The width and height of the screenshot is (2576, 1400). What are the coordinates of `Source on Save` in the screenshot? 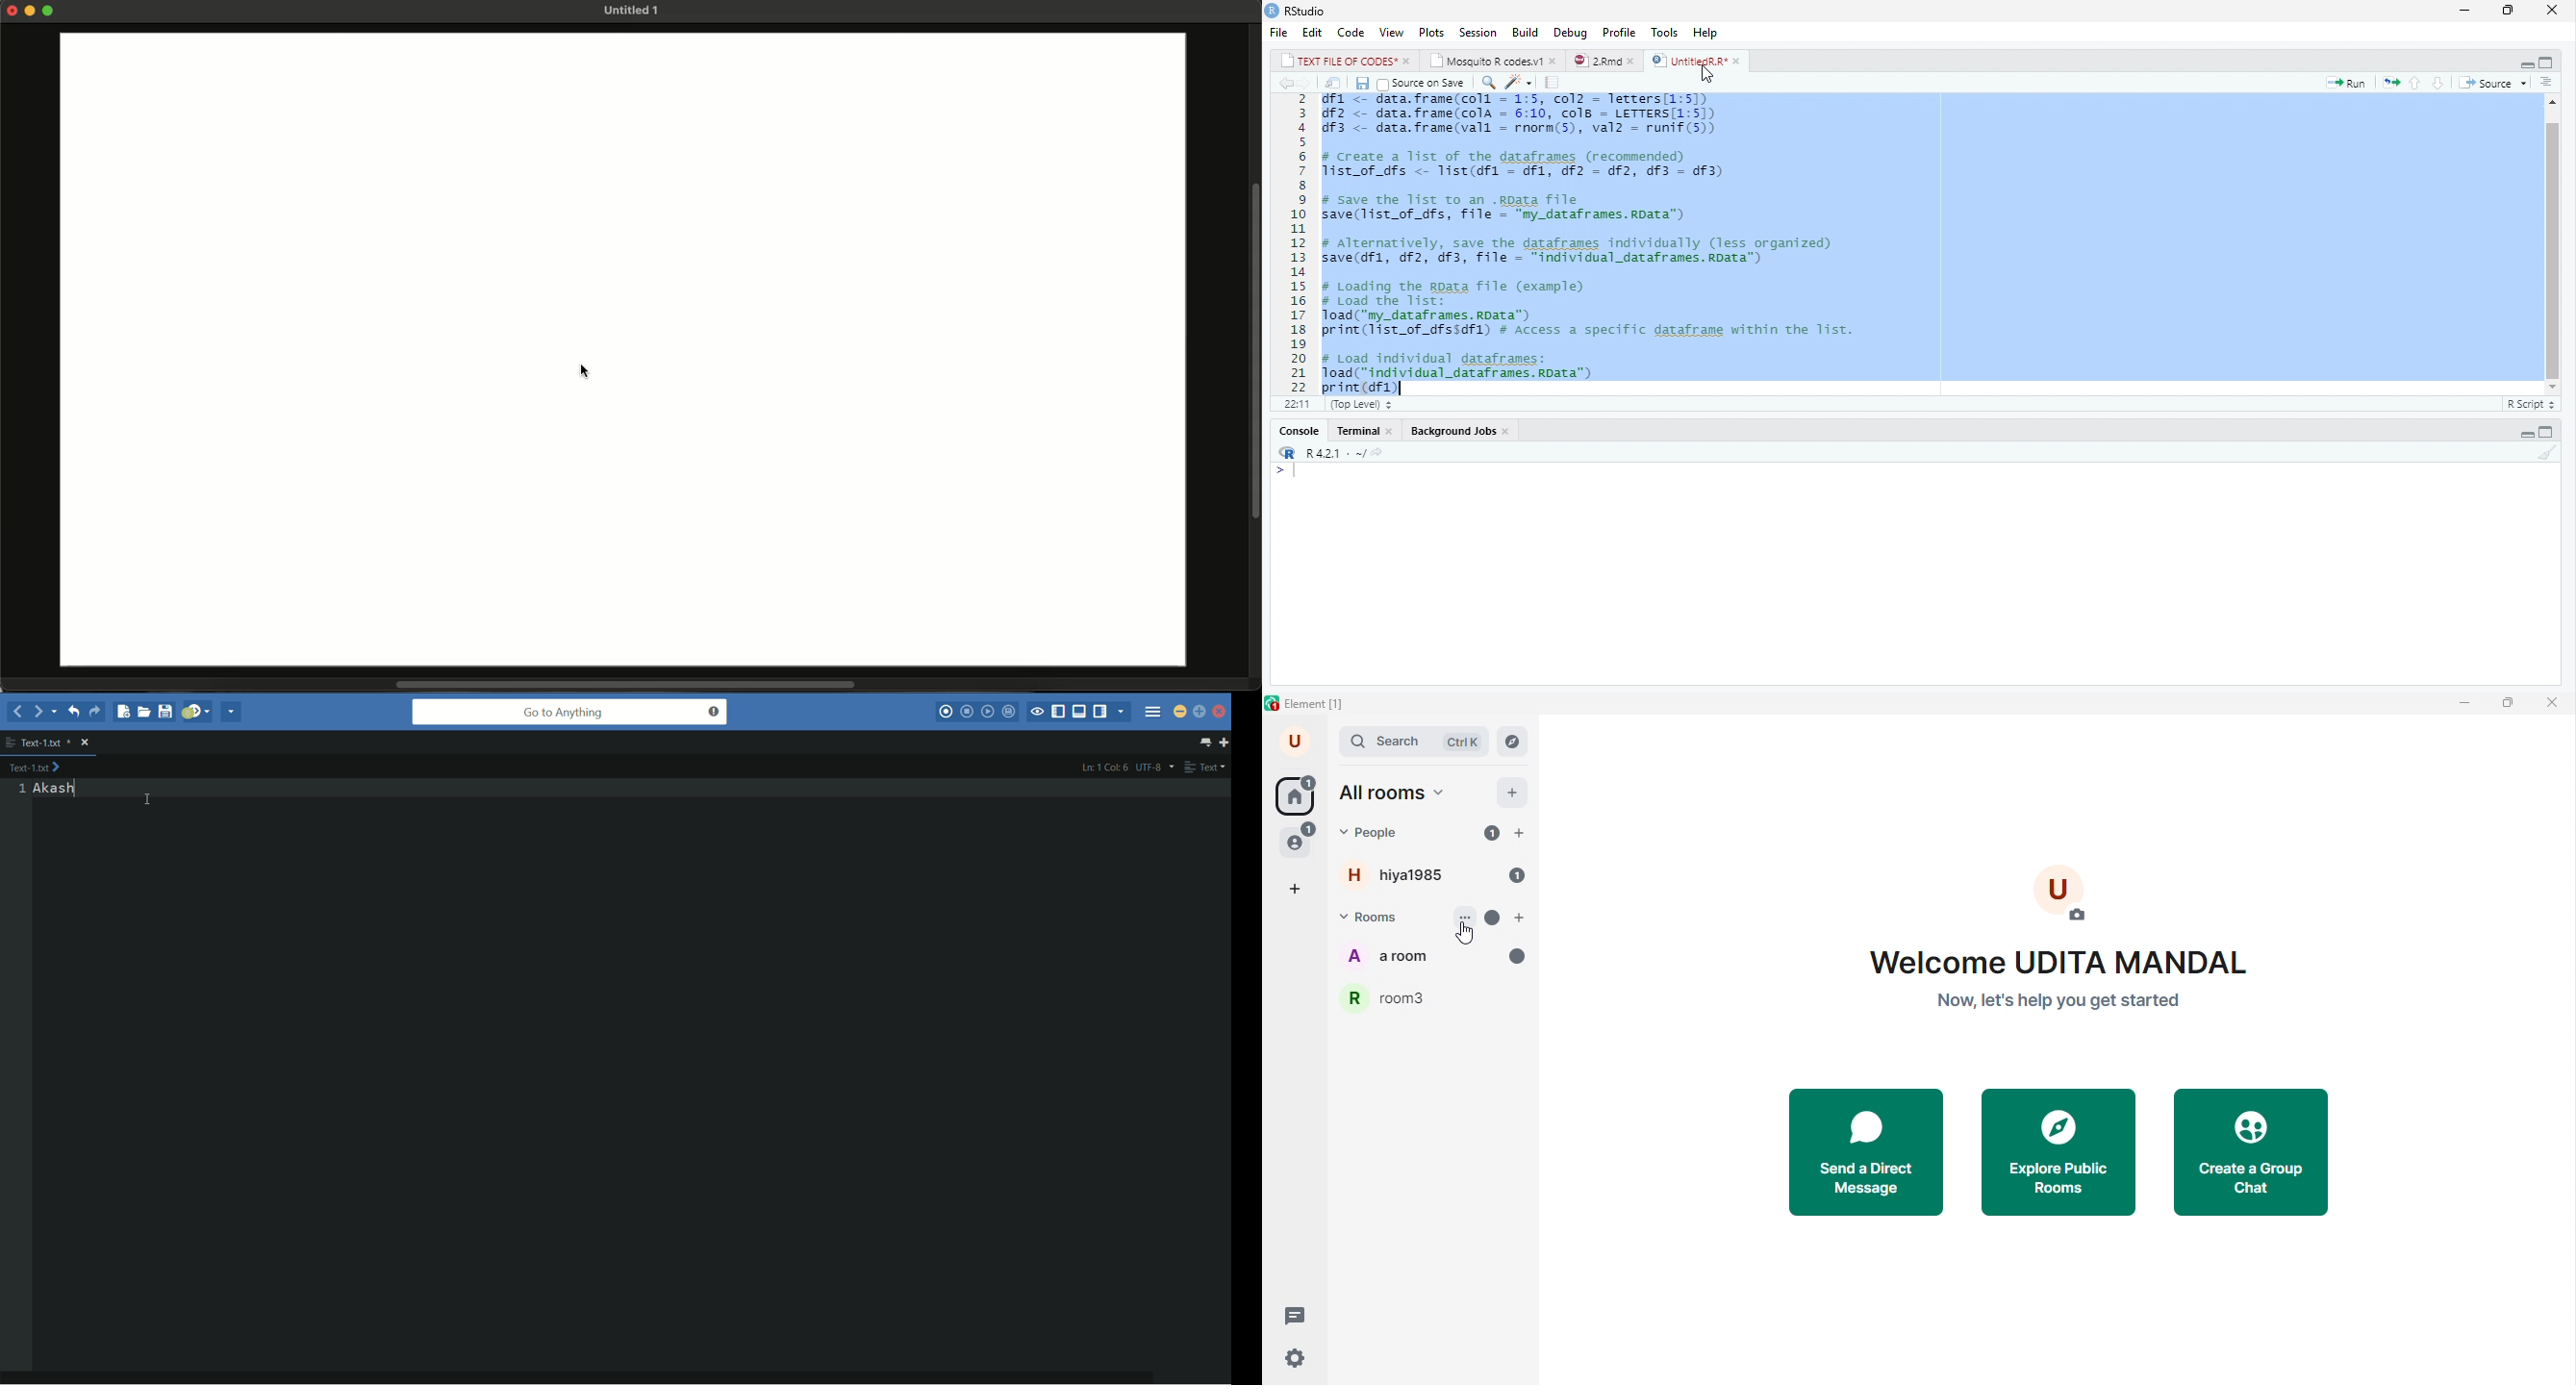 It's located at (1424, 84).